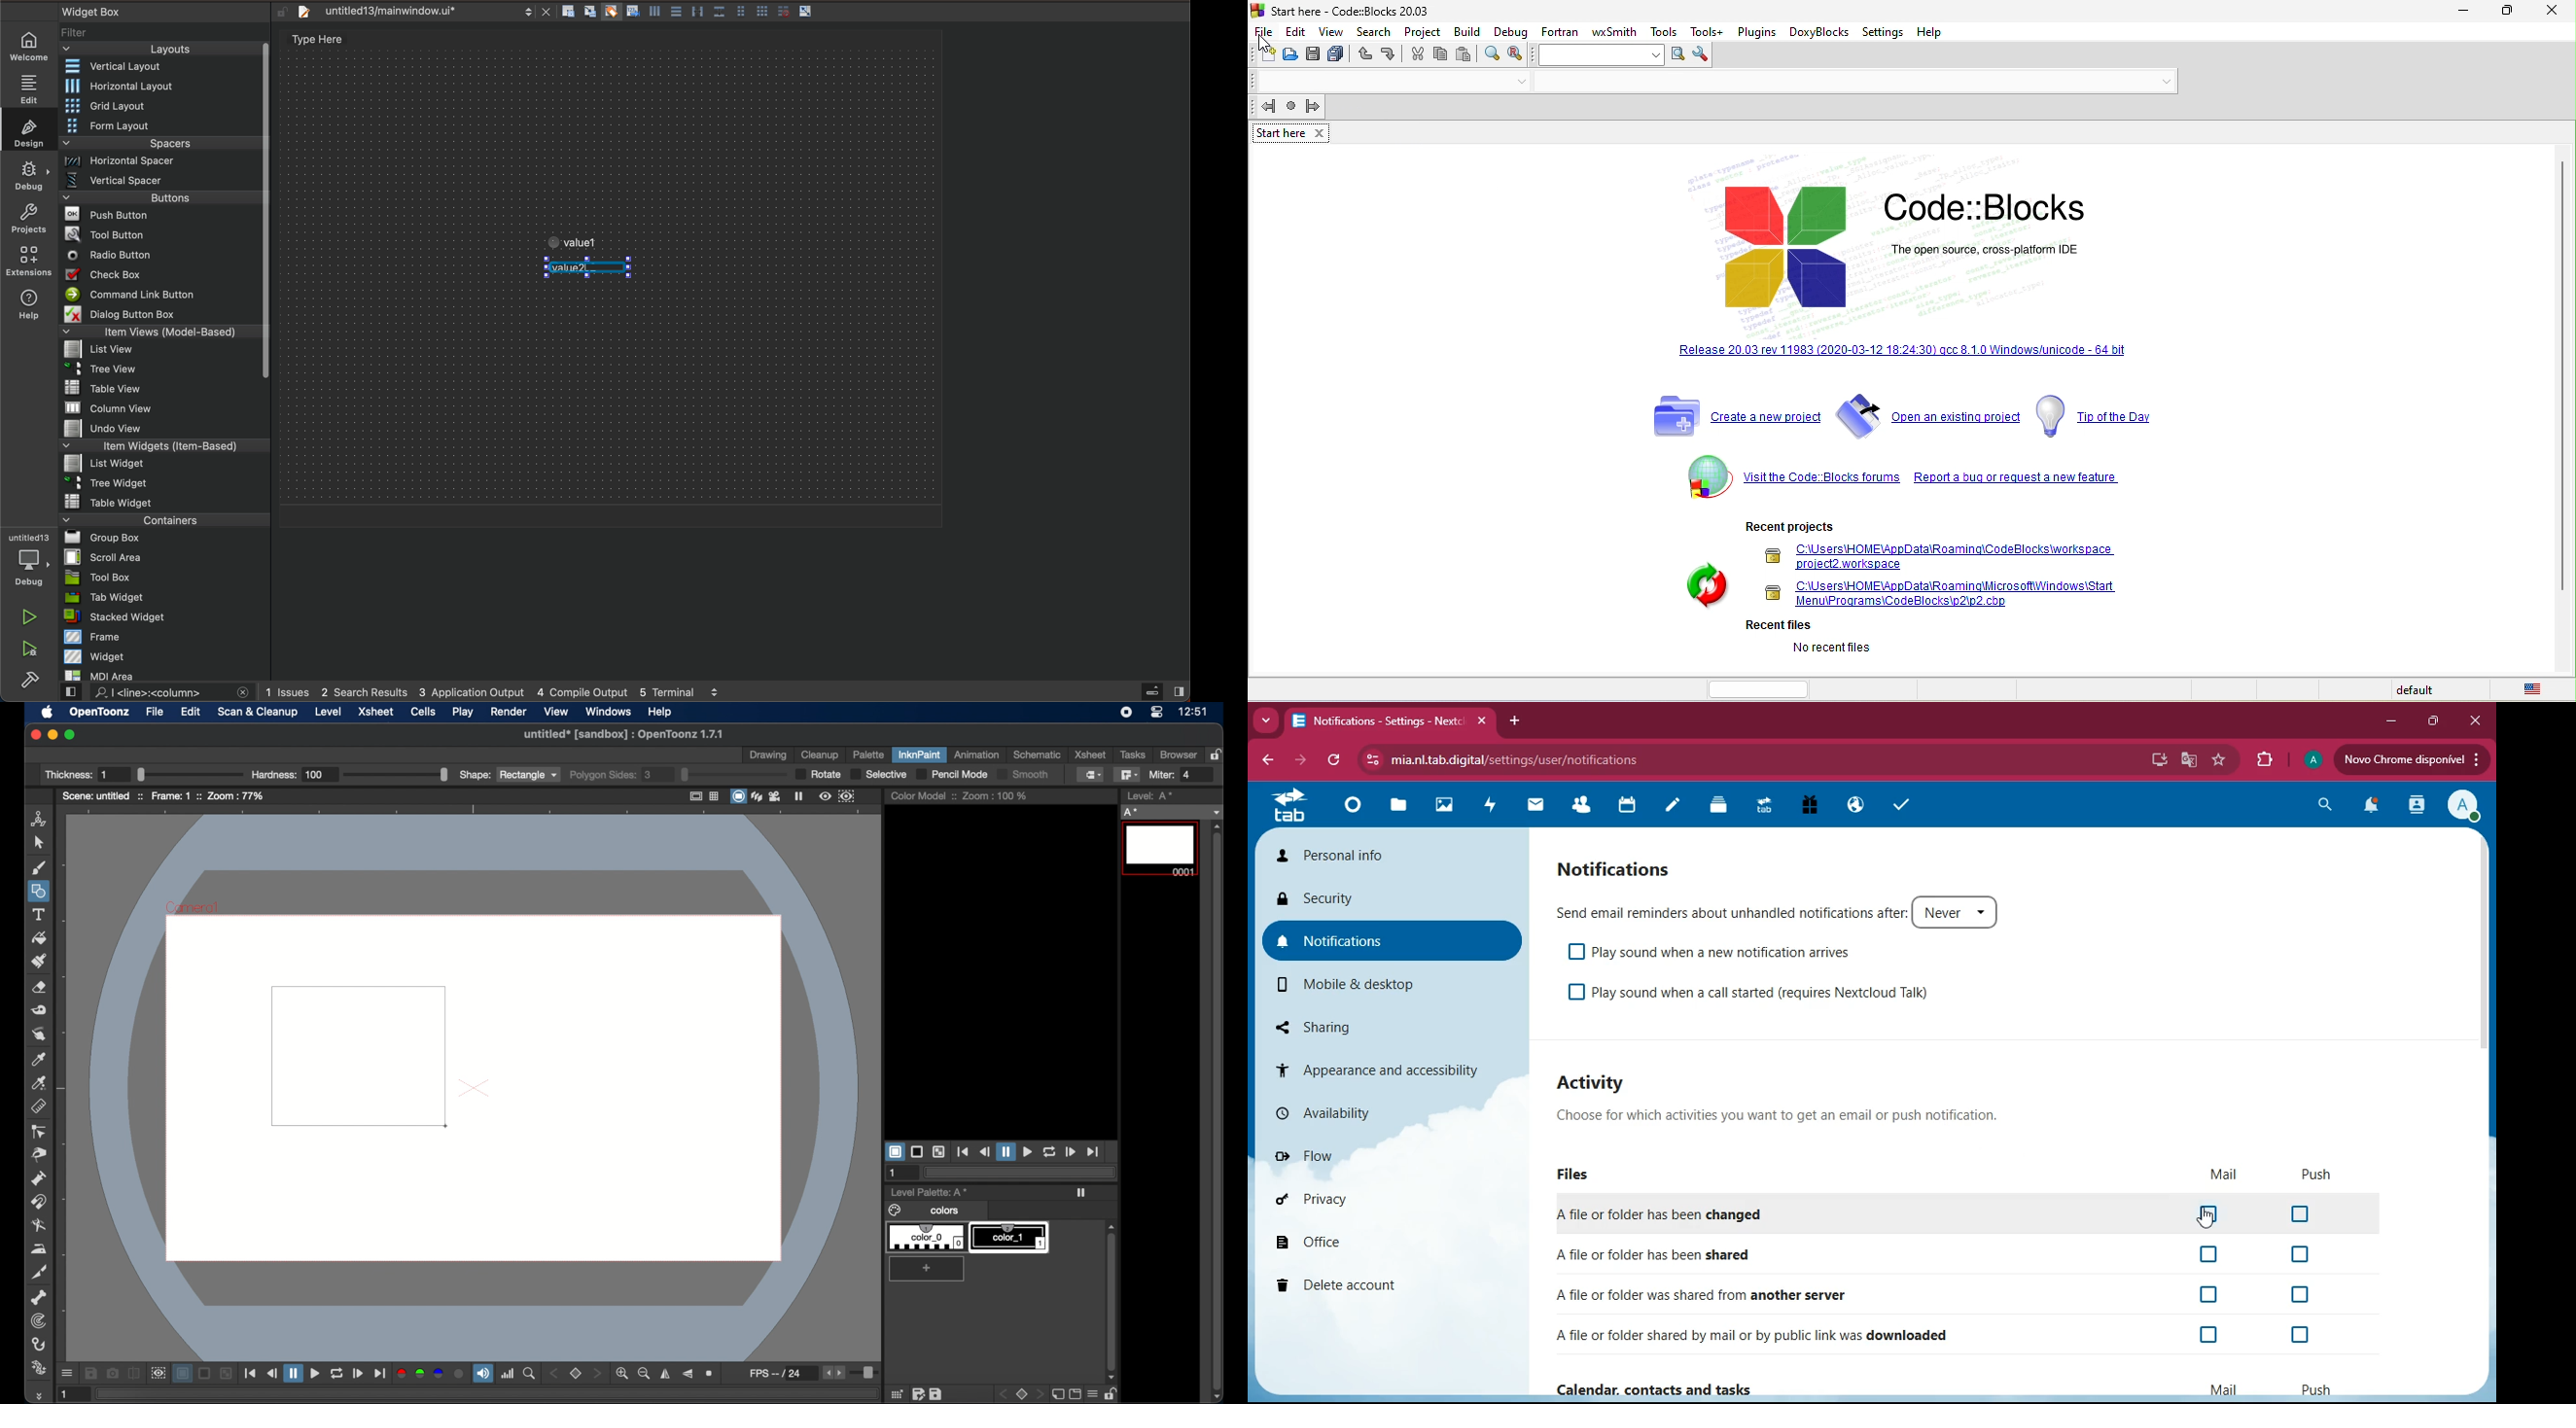  What do you see at coordinates (2560, 376) in the screenshot?
I see `vertical scroll bar` at bounding box center [2560, 376].